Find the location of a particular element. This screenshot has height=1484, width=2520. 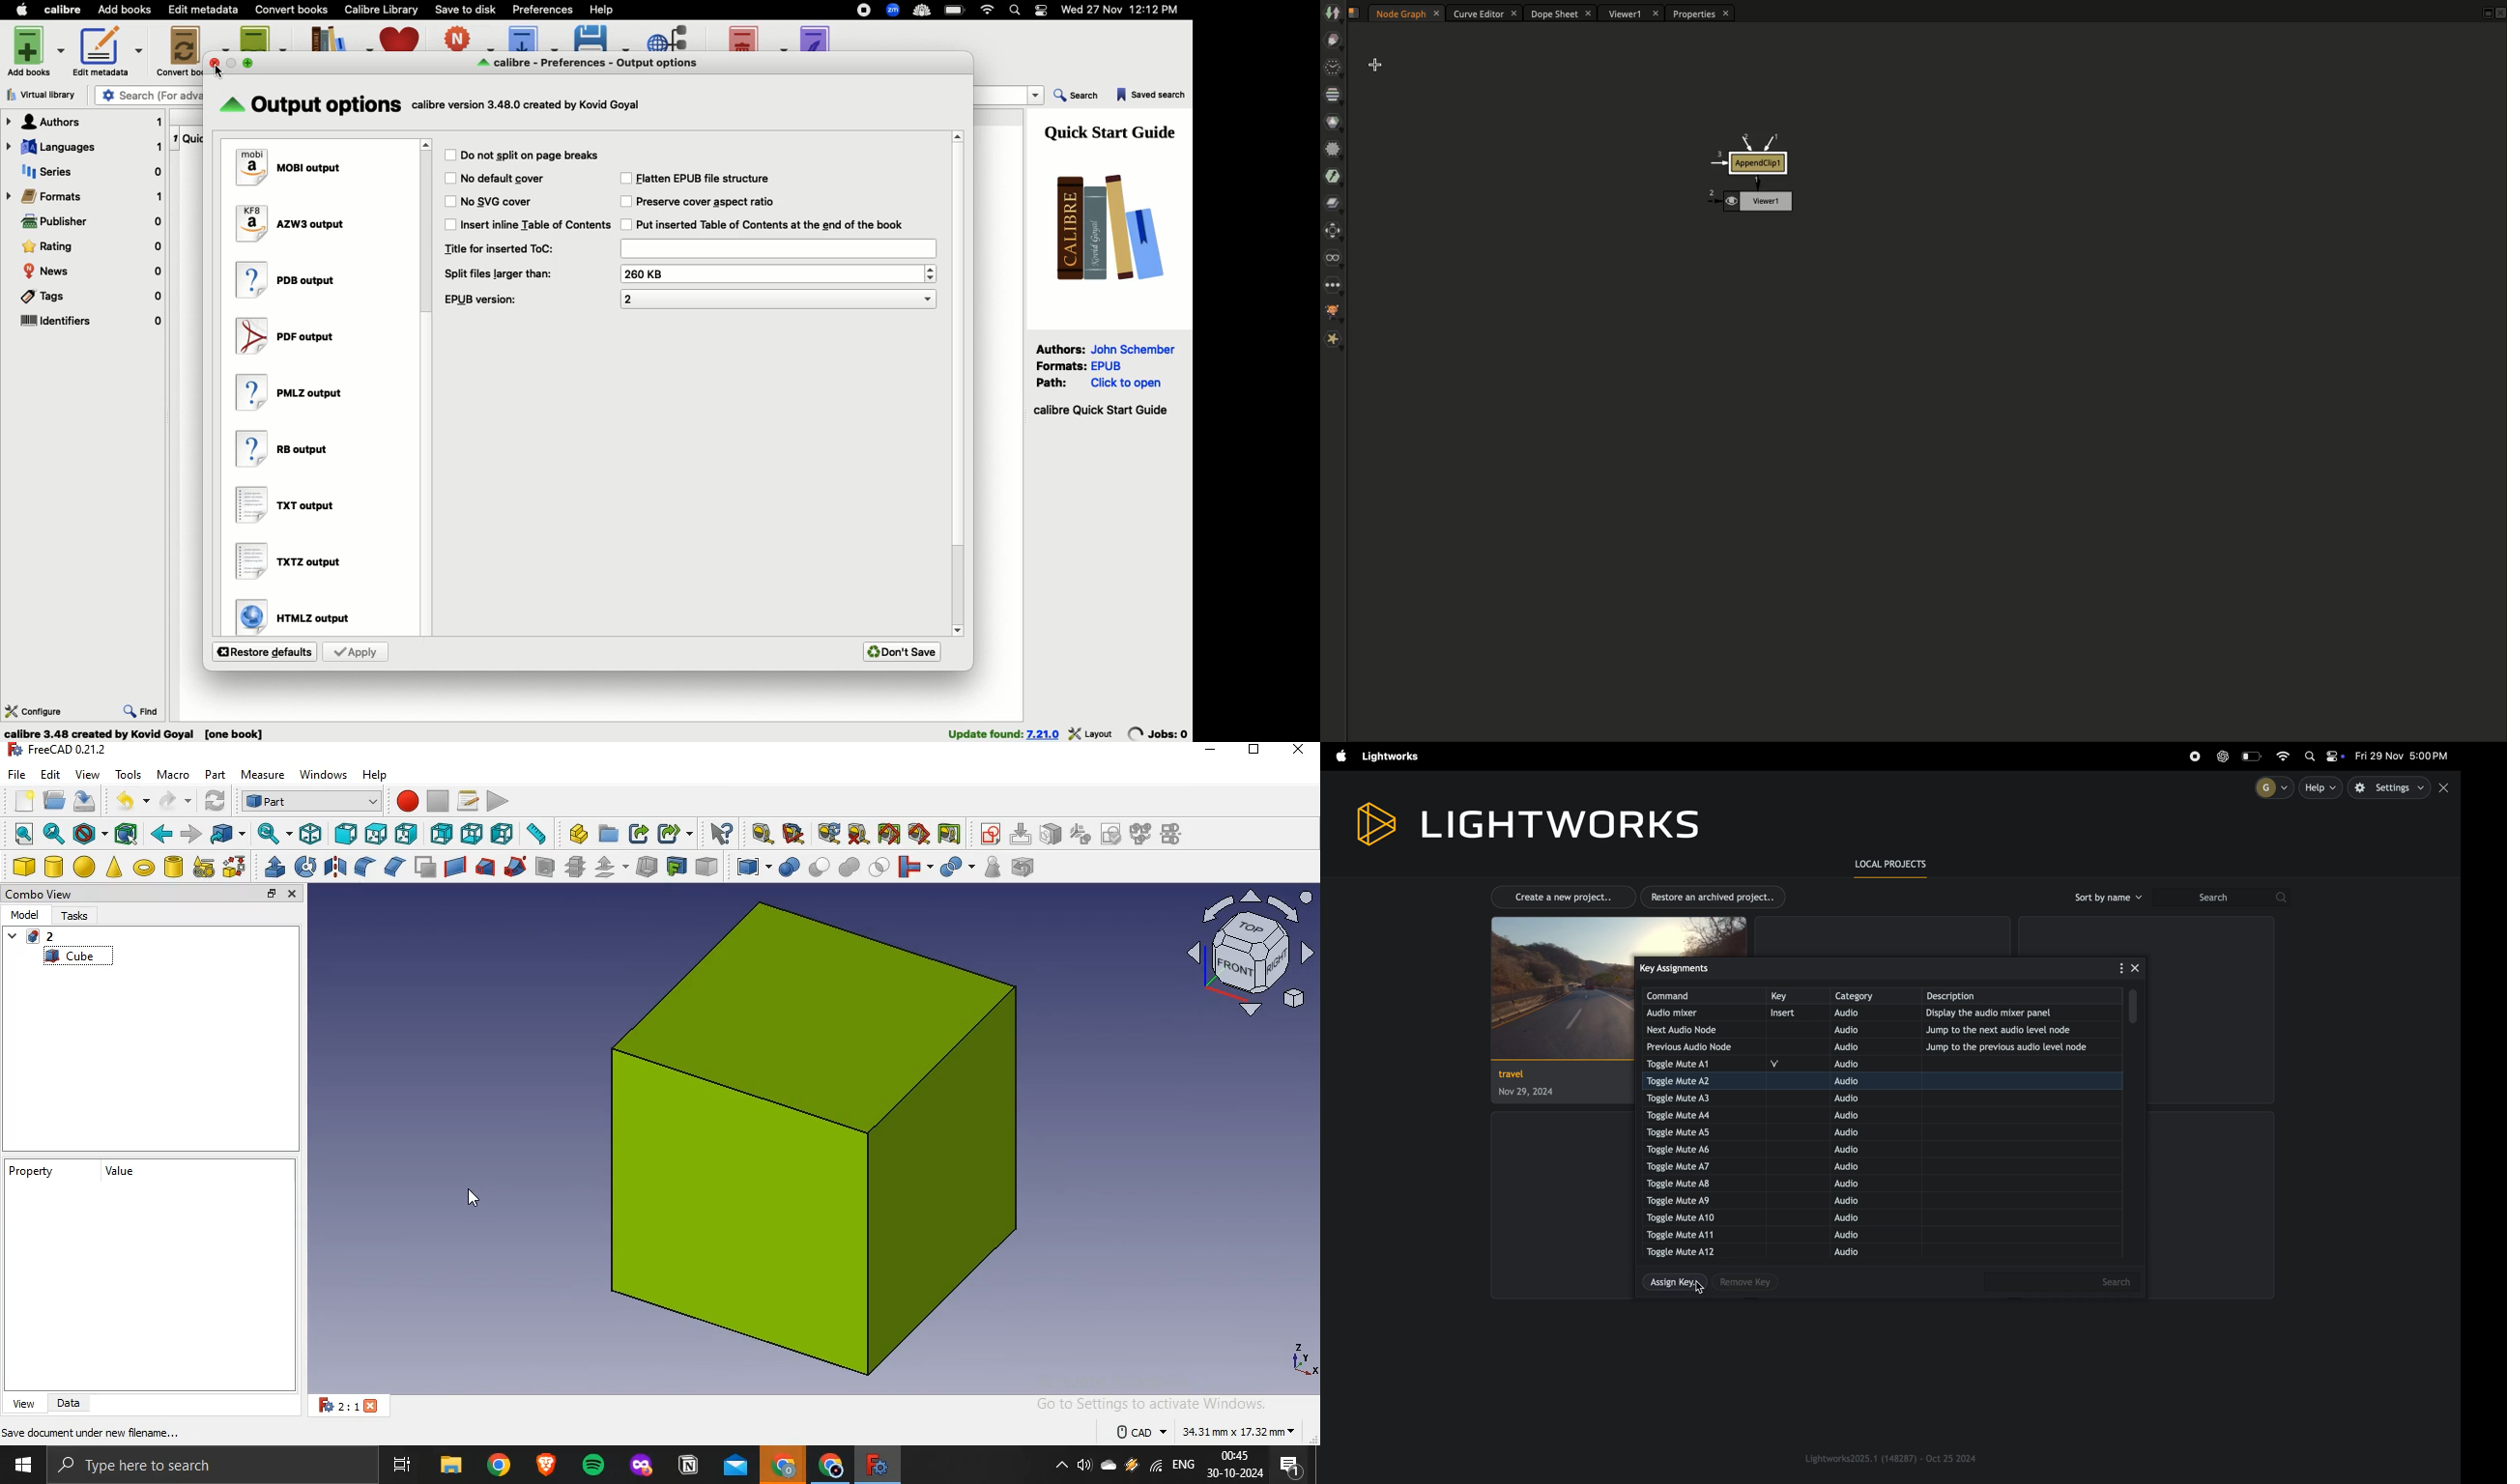

view is located at coordinates (88, 776).